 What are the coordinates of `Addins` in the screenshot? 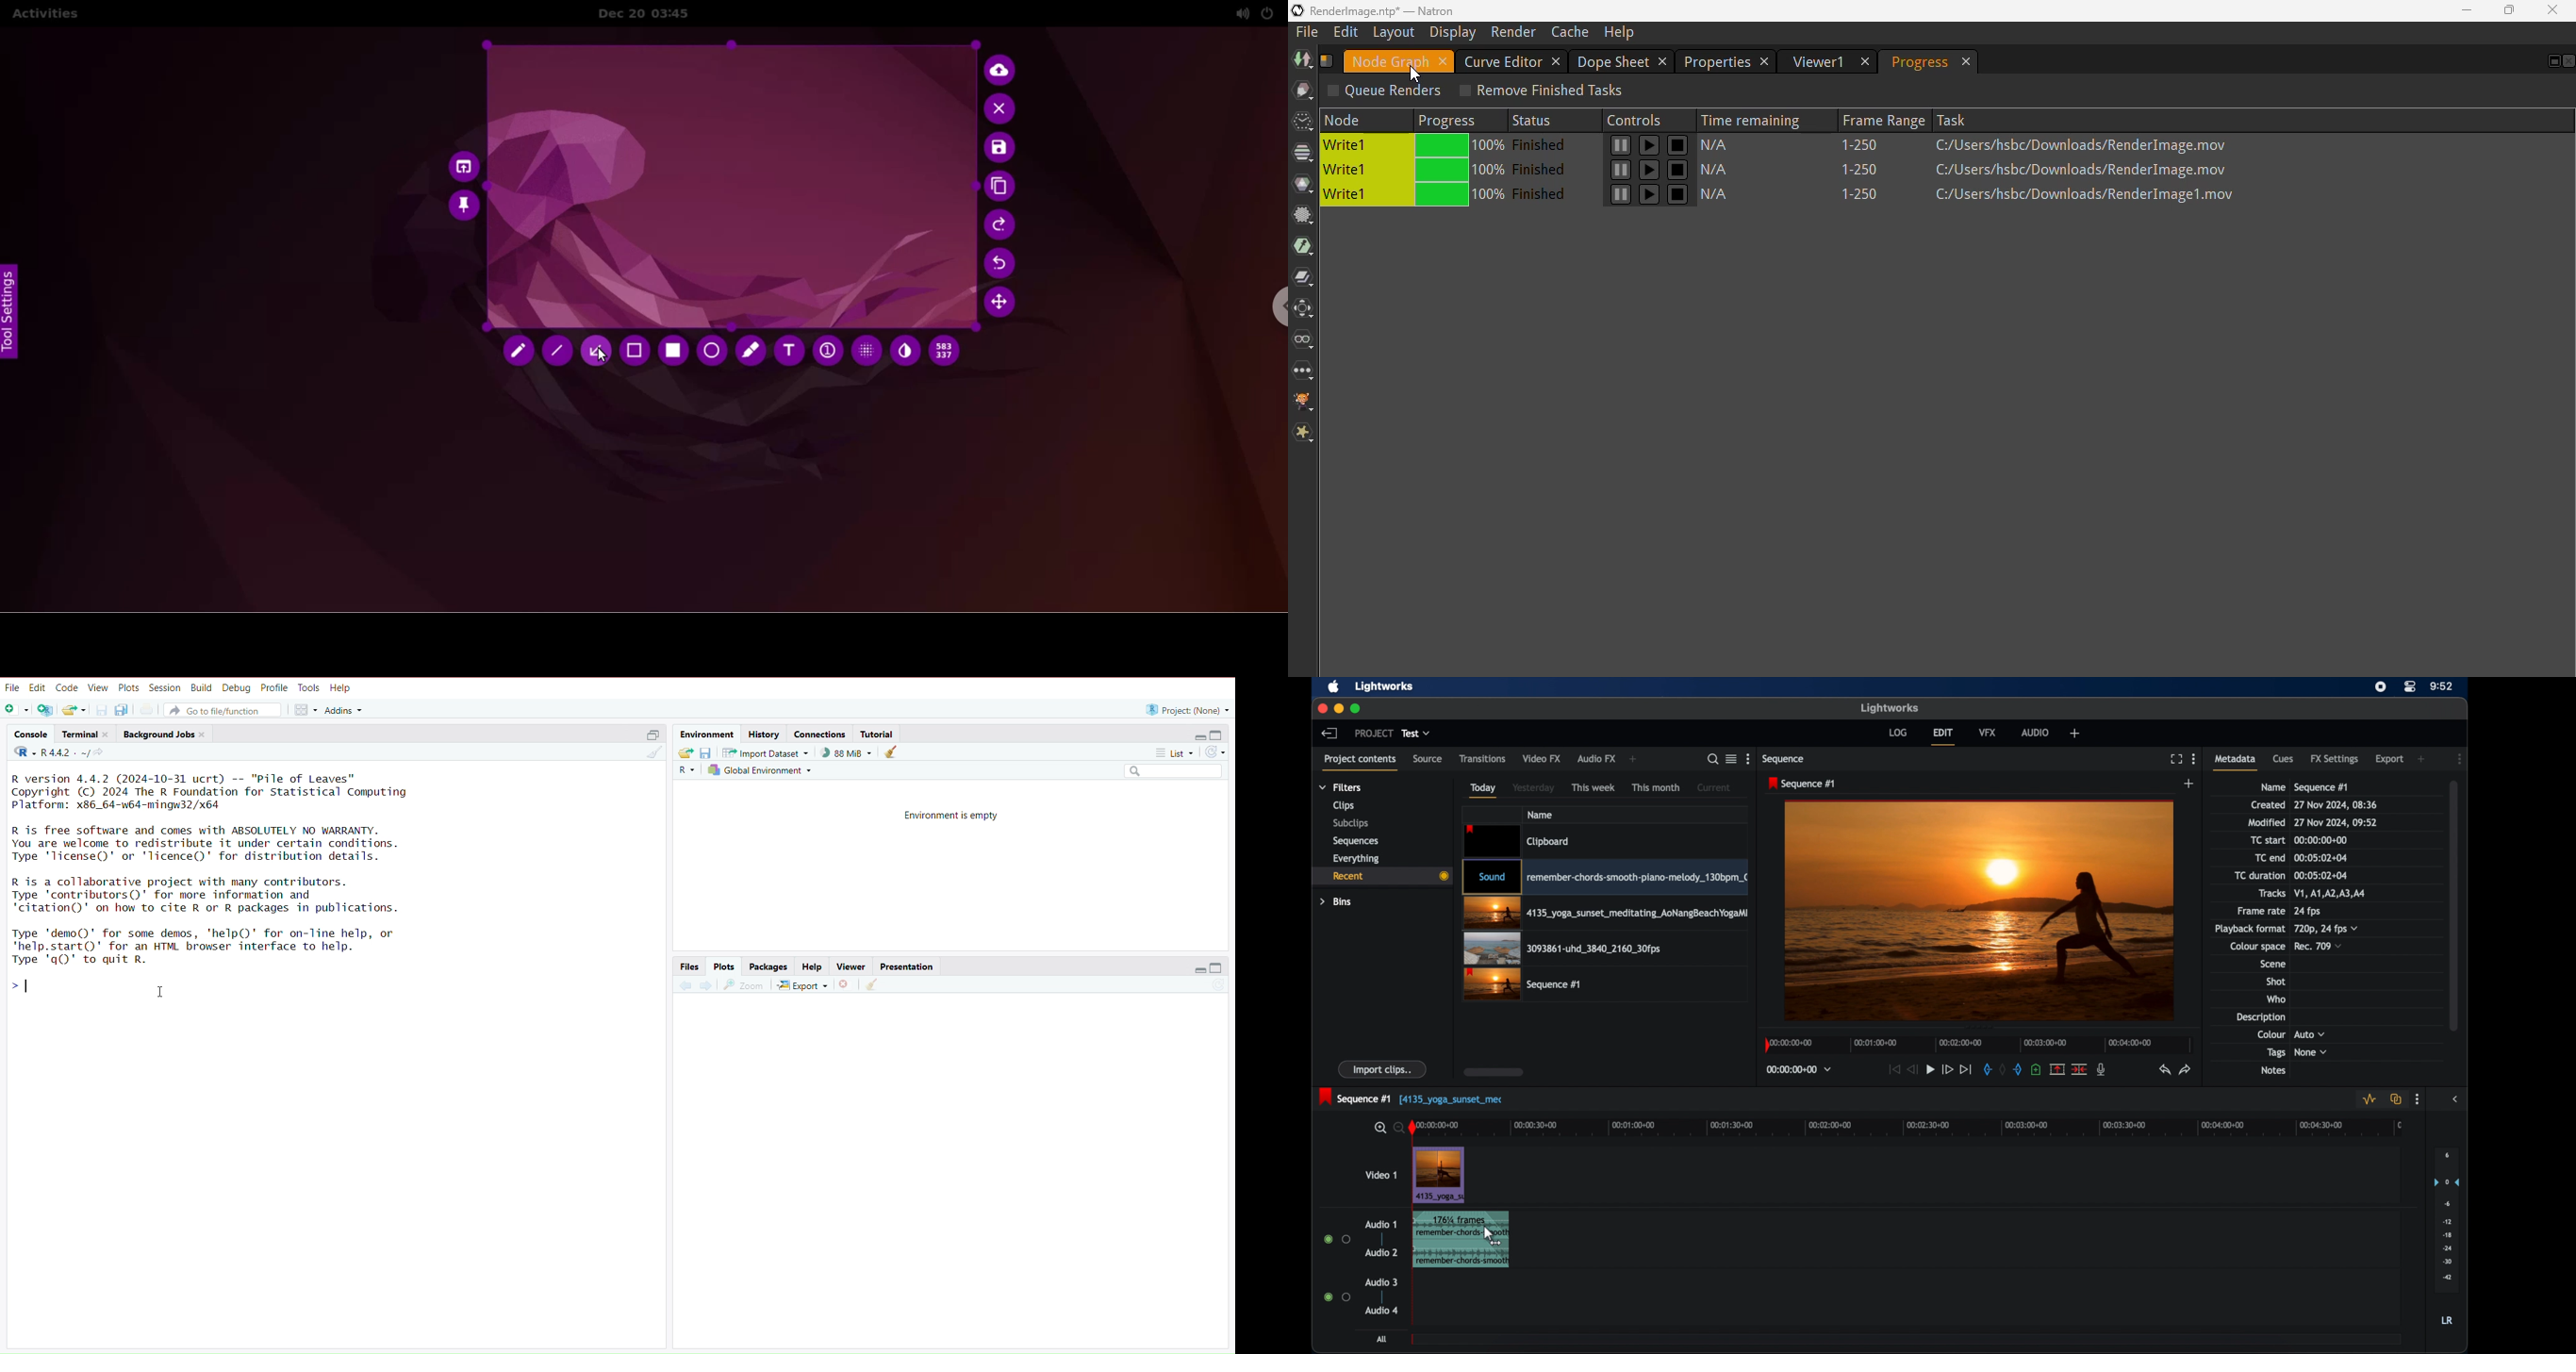 It's located at (343, 711).